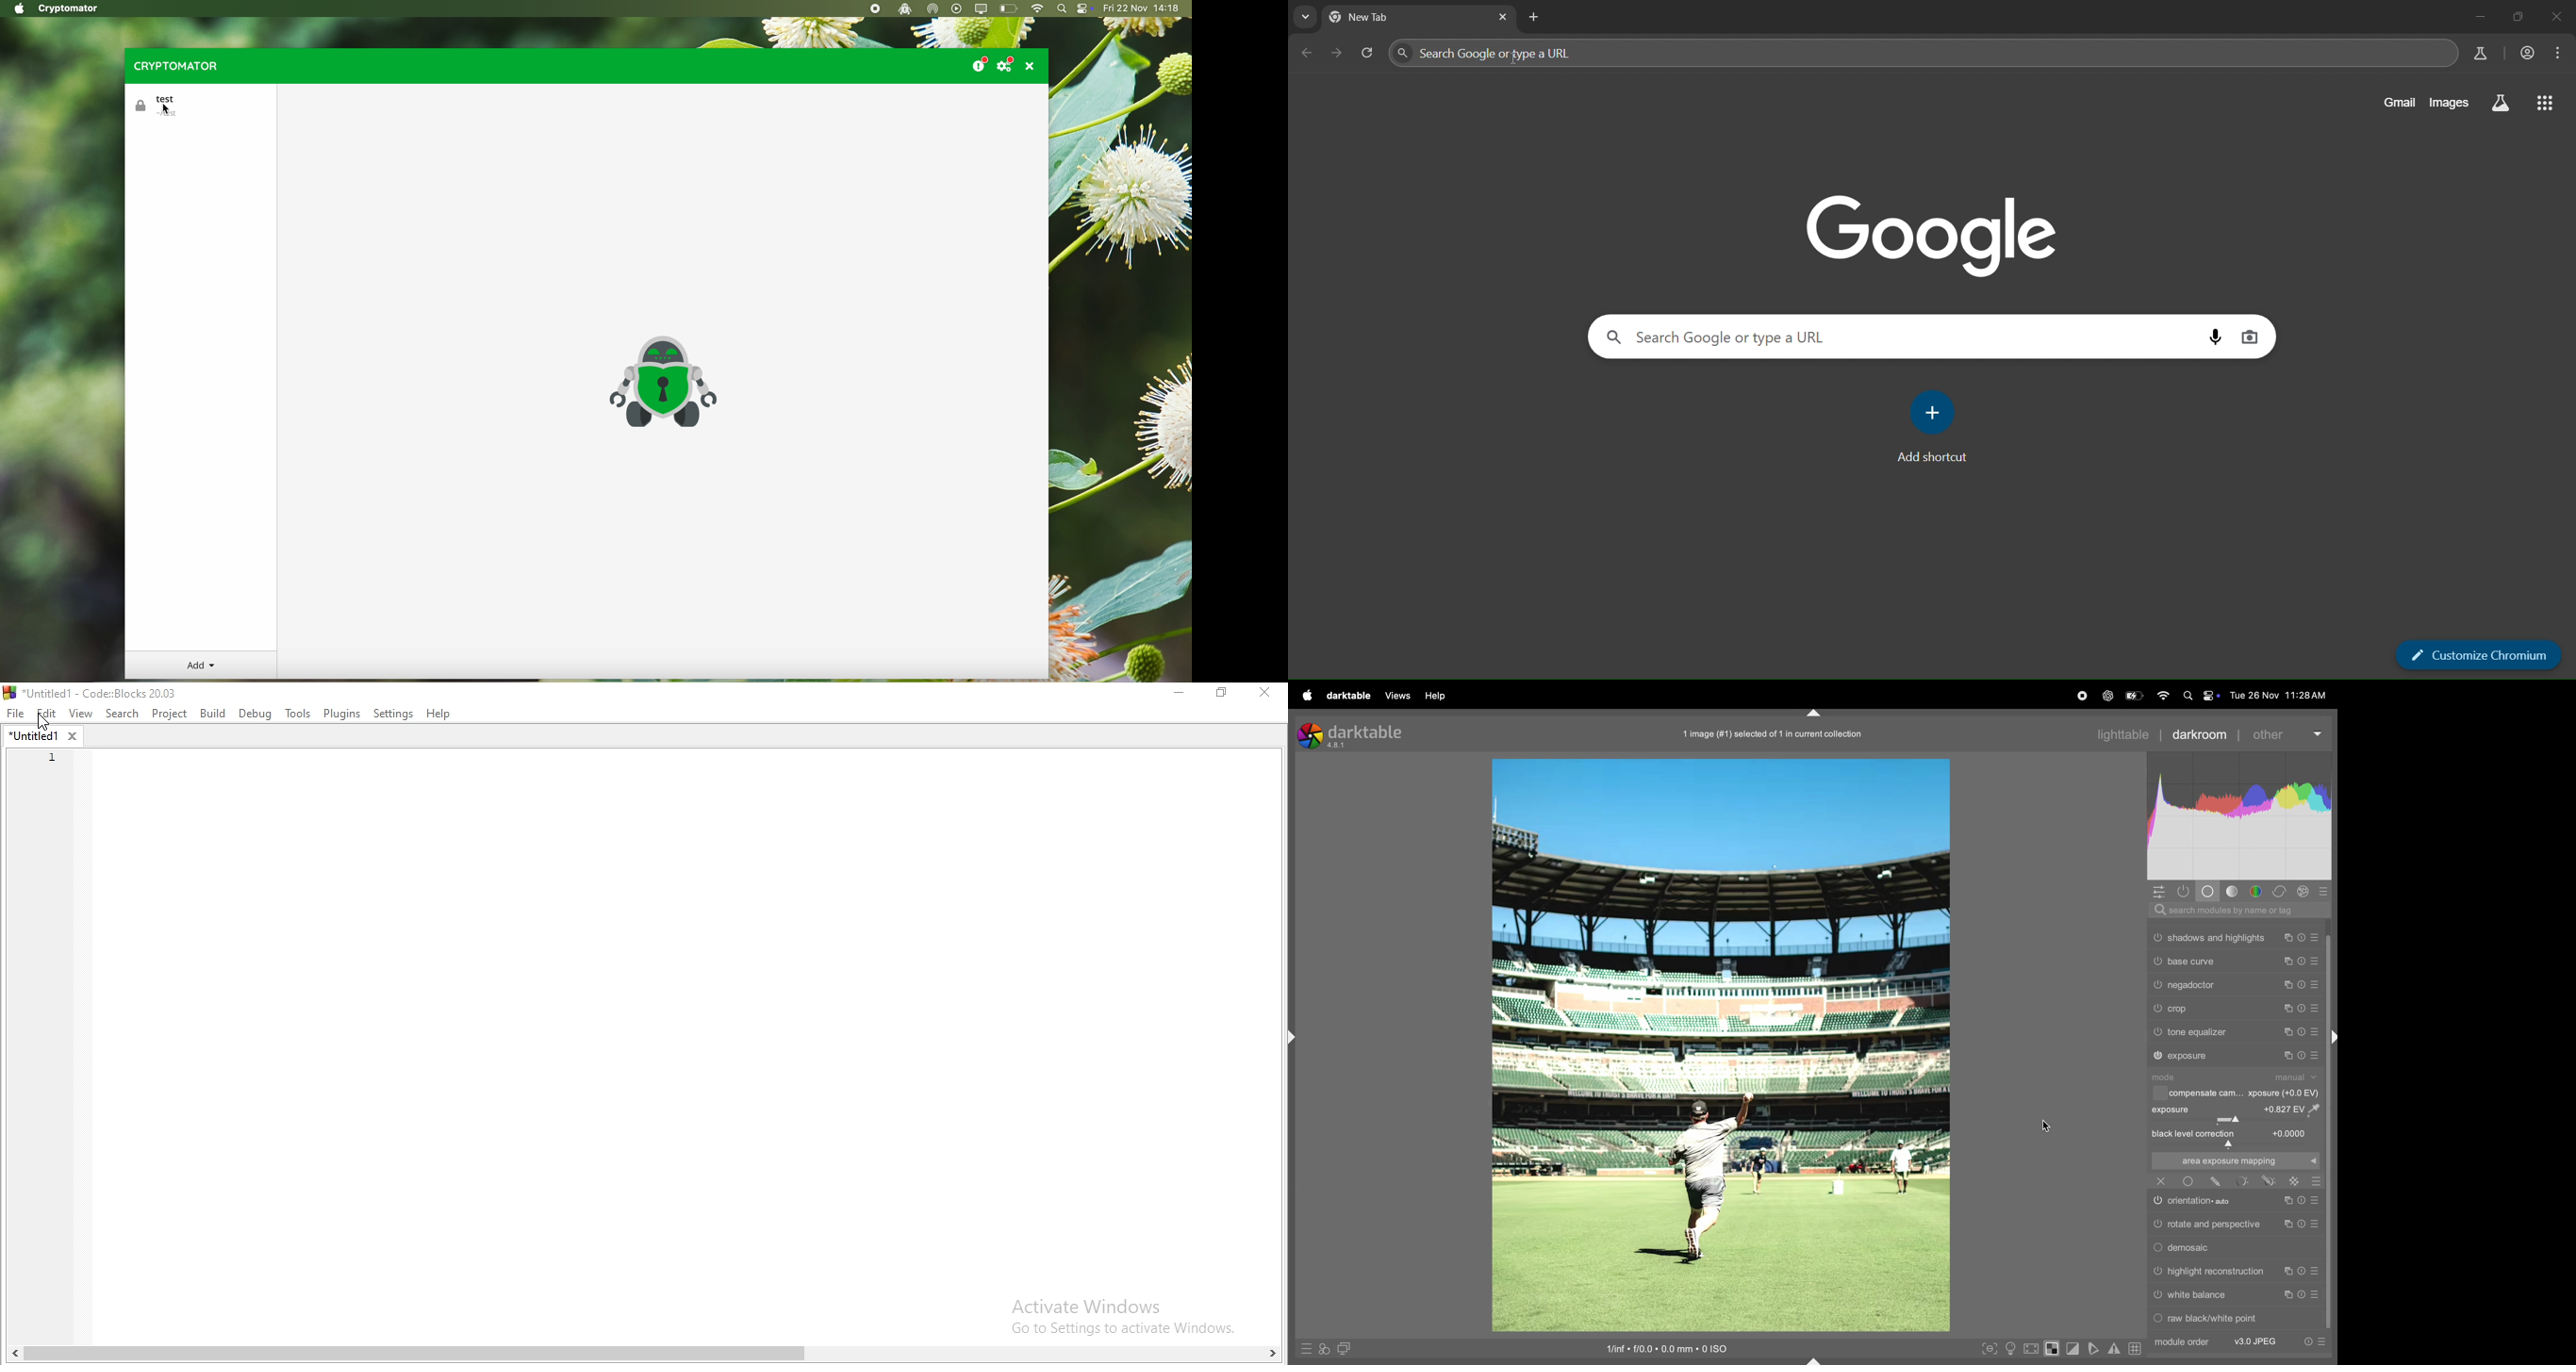  What do you see at coordinates (2316, 938) in the screenshot?
I see `Presets ` at bounding box center [2316, 938].